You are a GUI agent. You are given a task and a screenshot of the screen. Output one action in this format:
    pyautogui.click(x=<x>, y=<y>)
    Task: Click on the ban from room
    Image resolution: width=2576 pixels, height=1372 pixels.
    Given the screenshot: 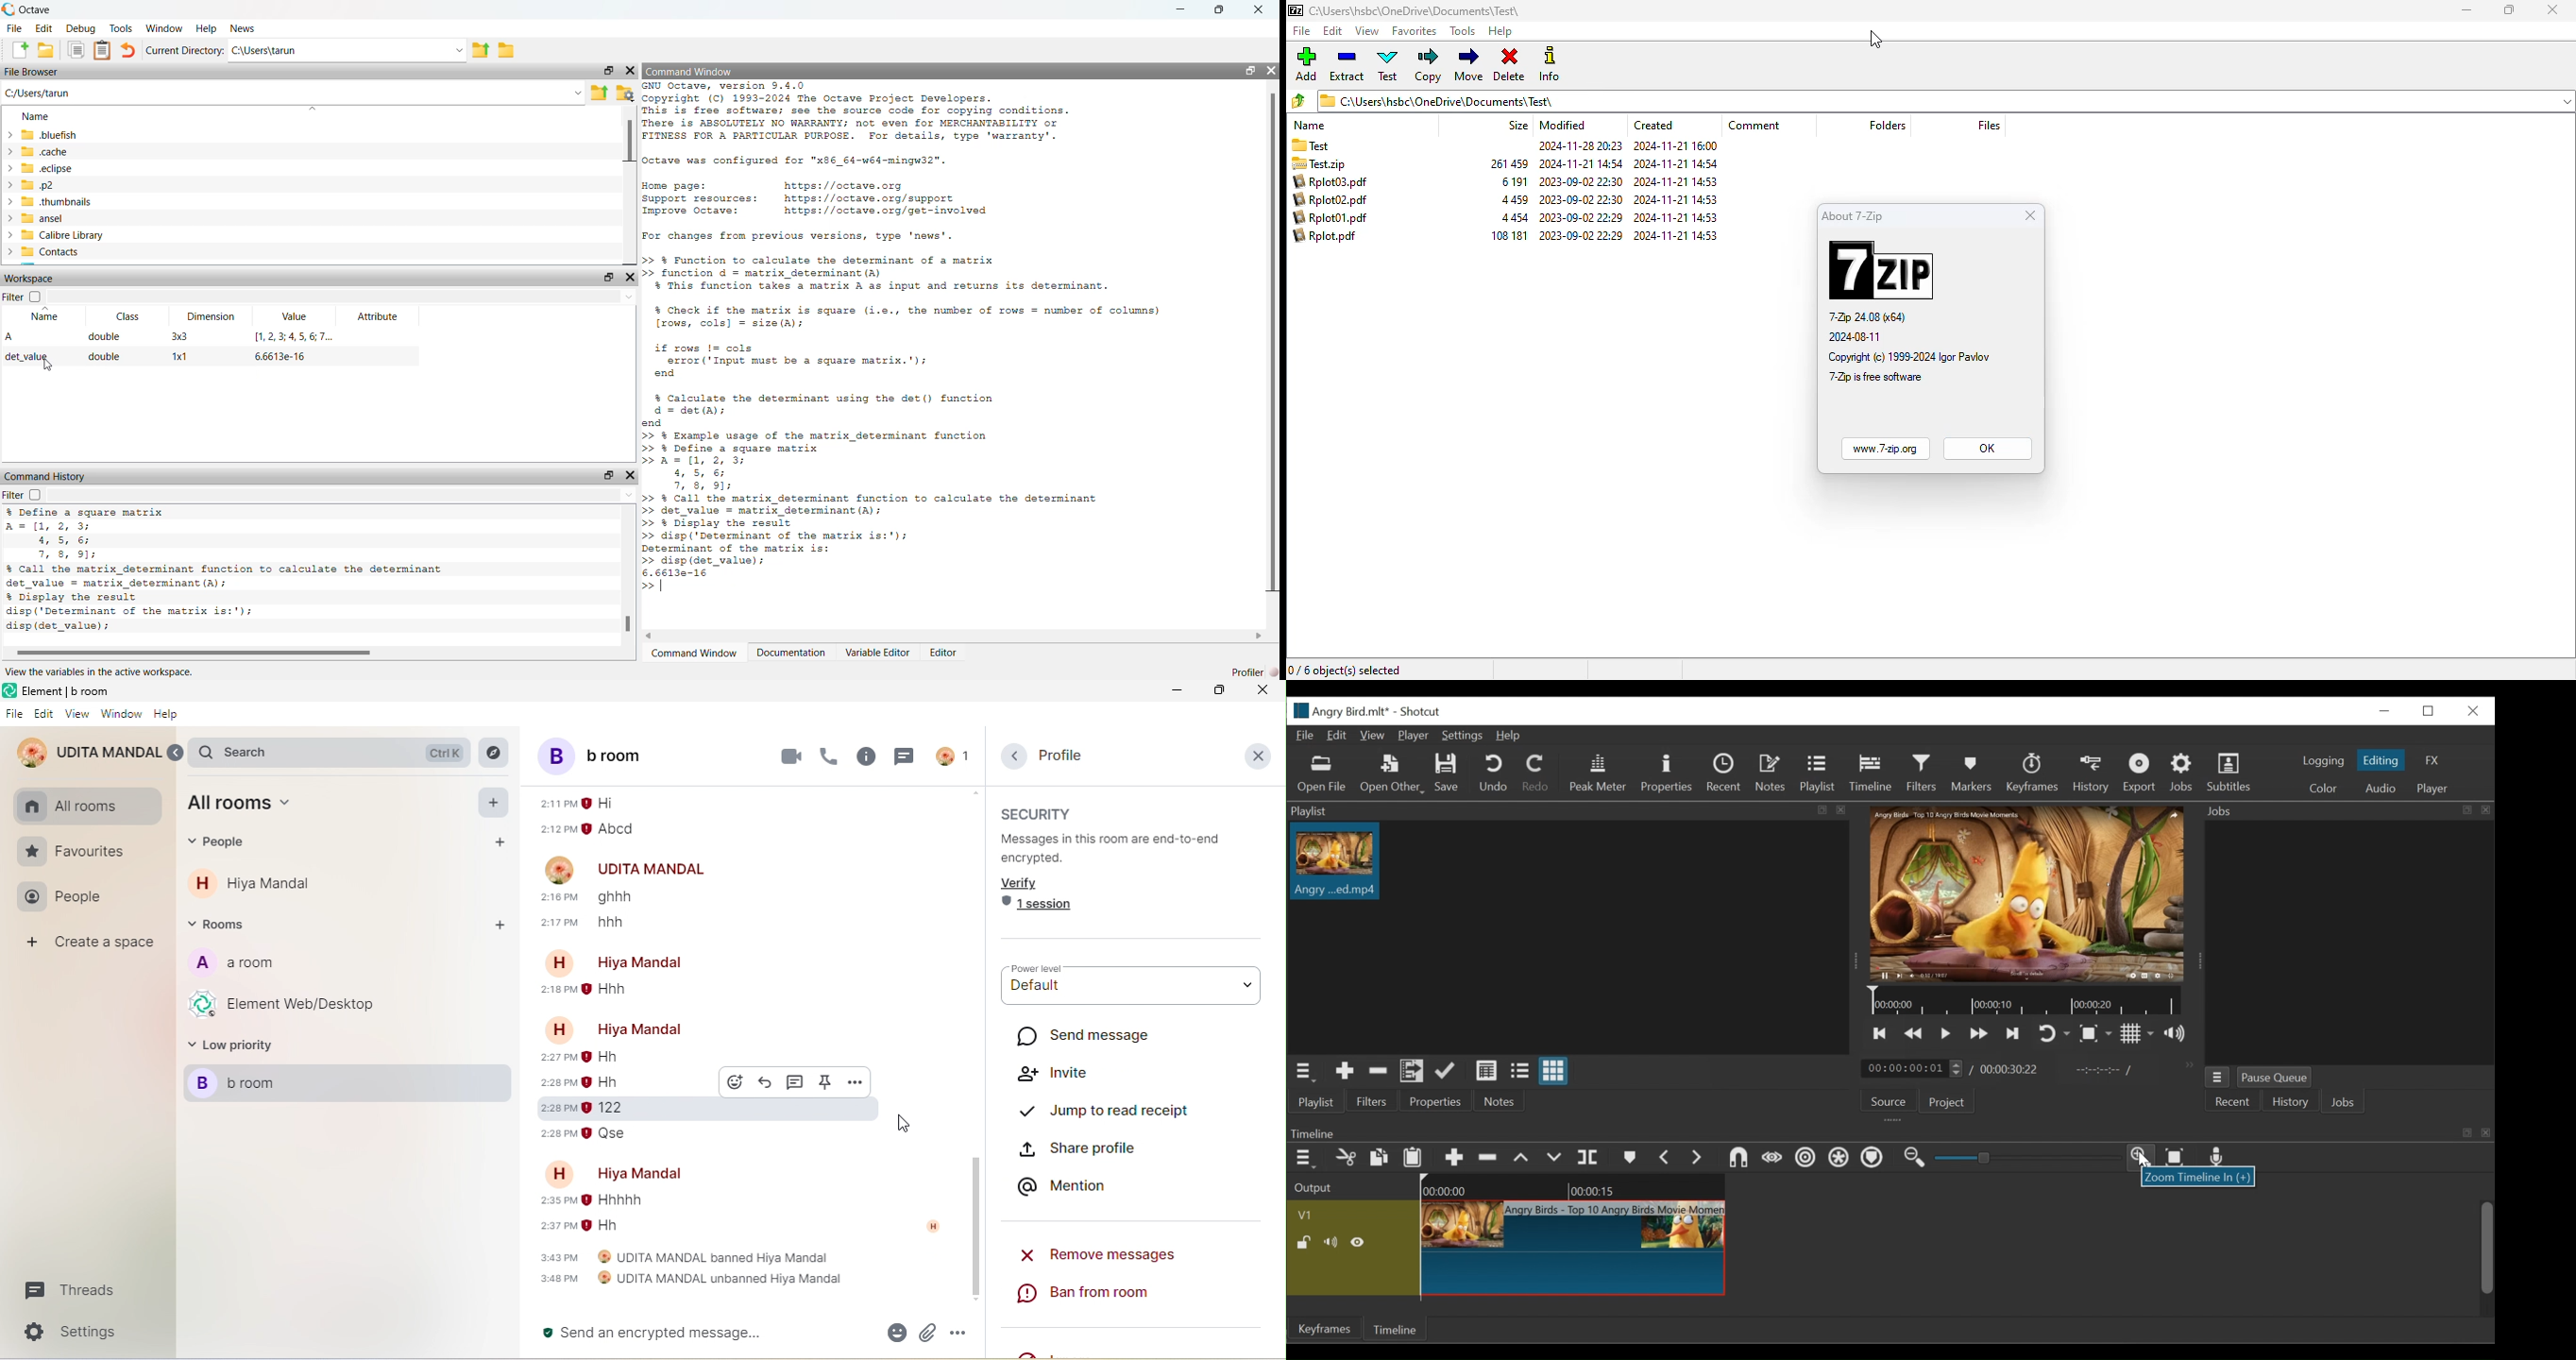 What is the action you would take?
    pyautogui.click(x=1089, y=1292)
    